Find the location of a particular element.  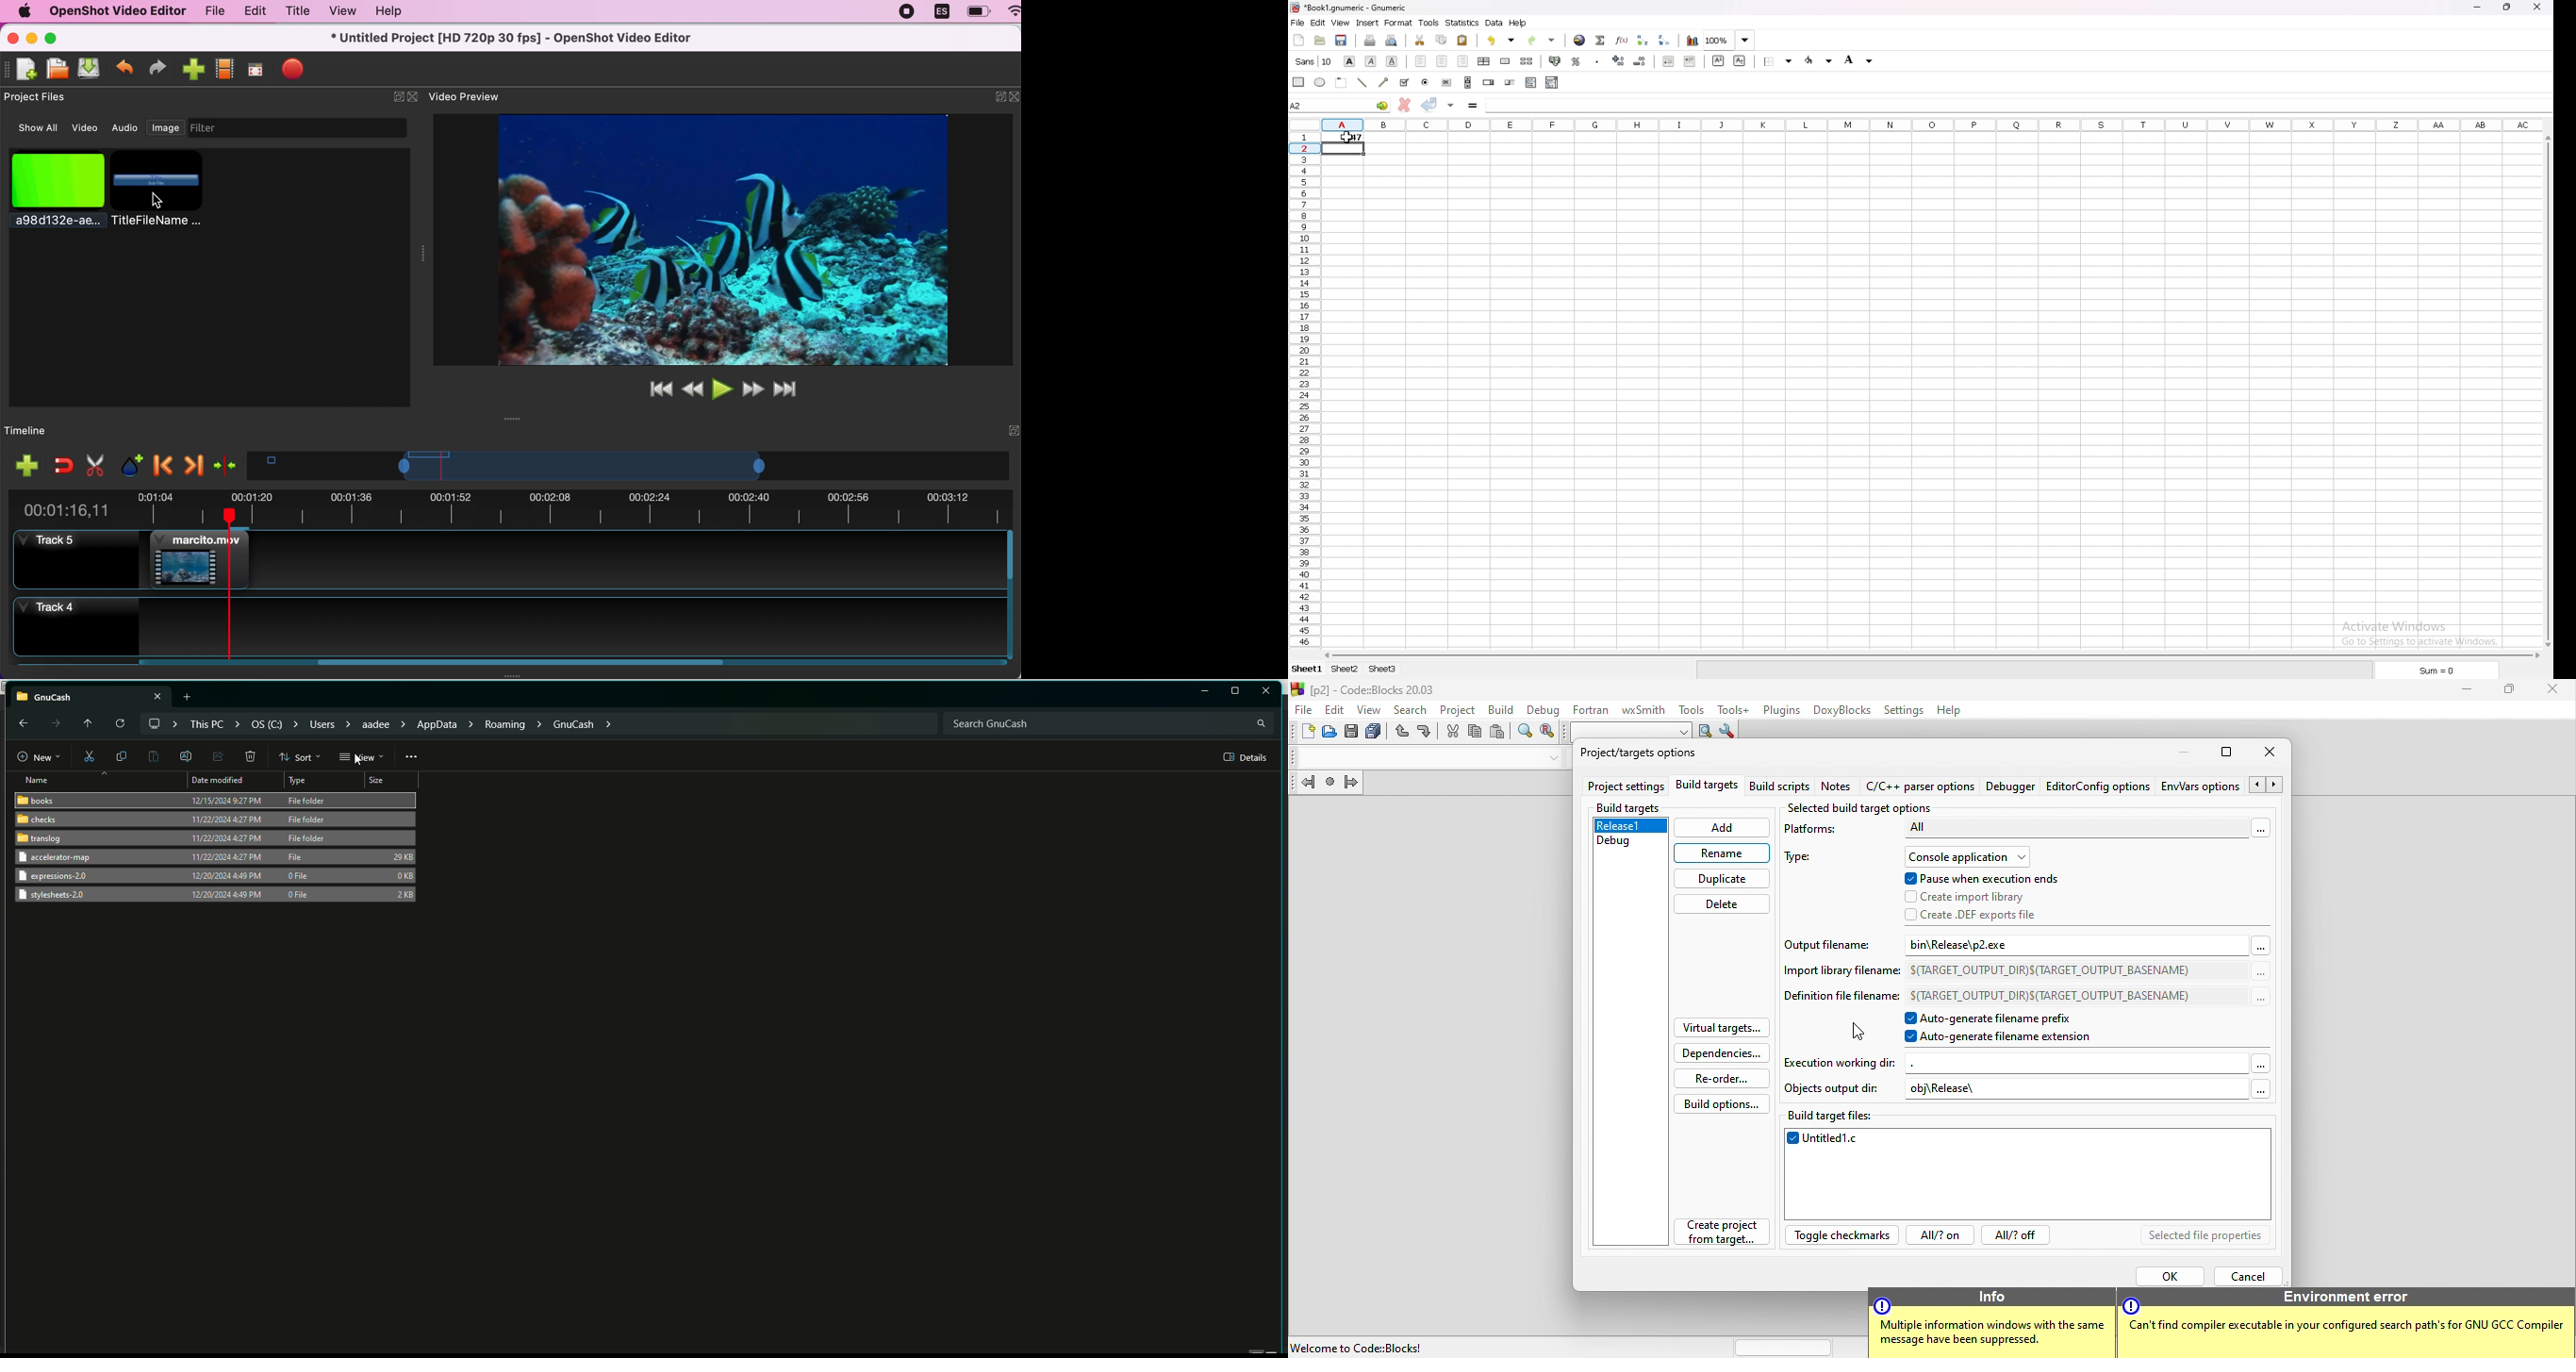

recording stopped is located at coordinates (908, 14).